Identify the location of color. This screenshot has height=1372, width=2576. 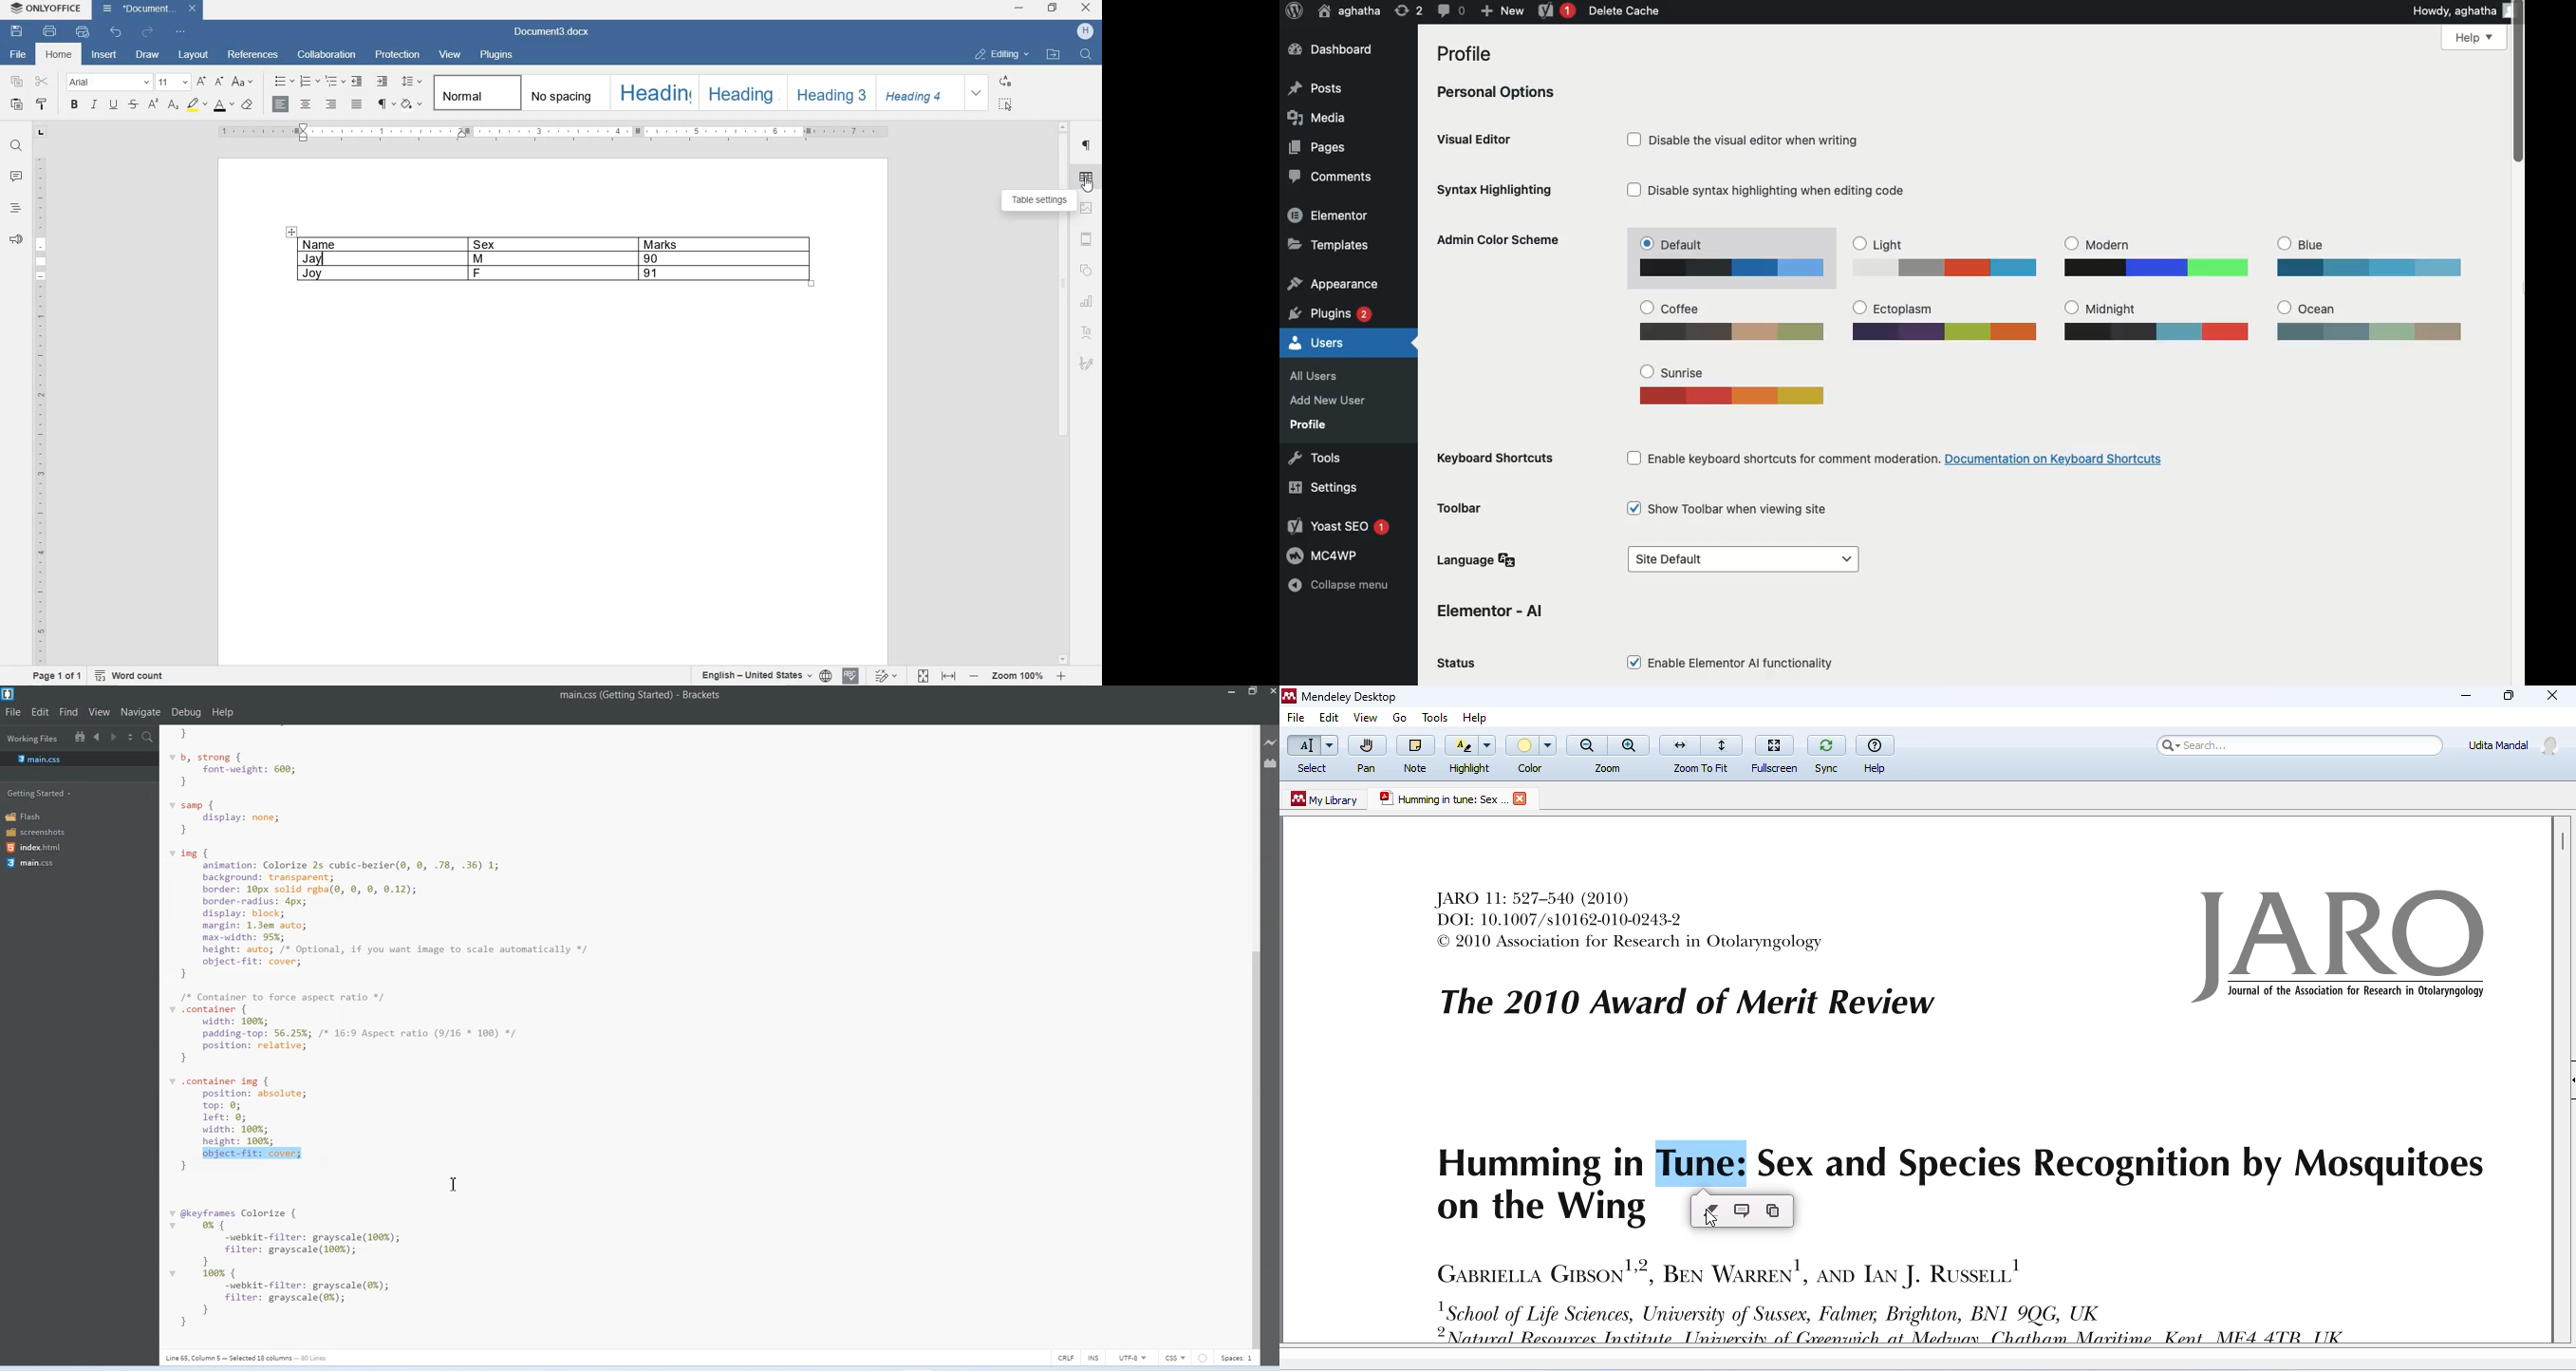
(1533, 754).